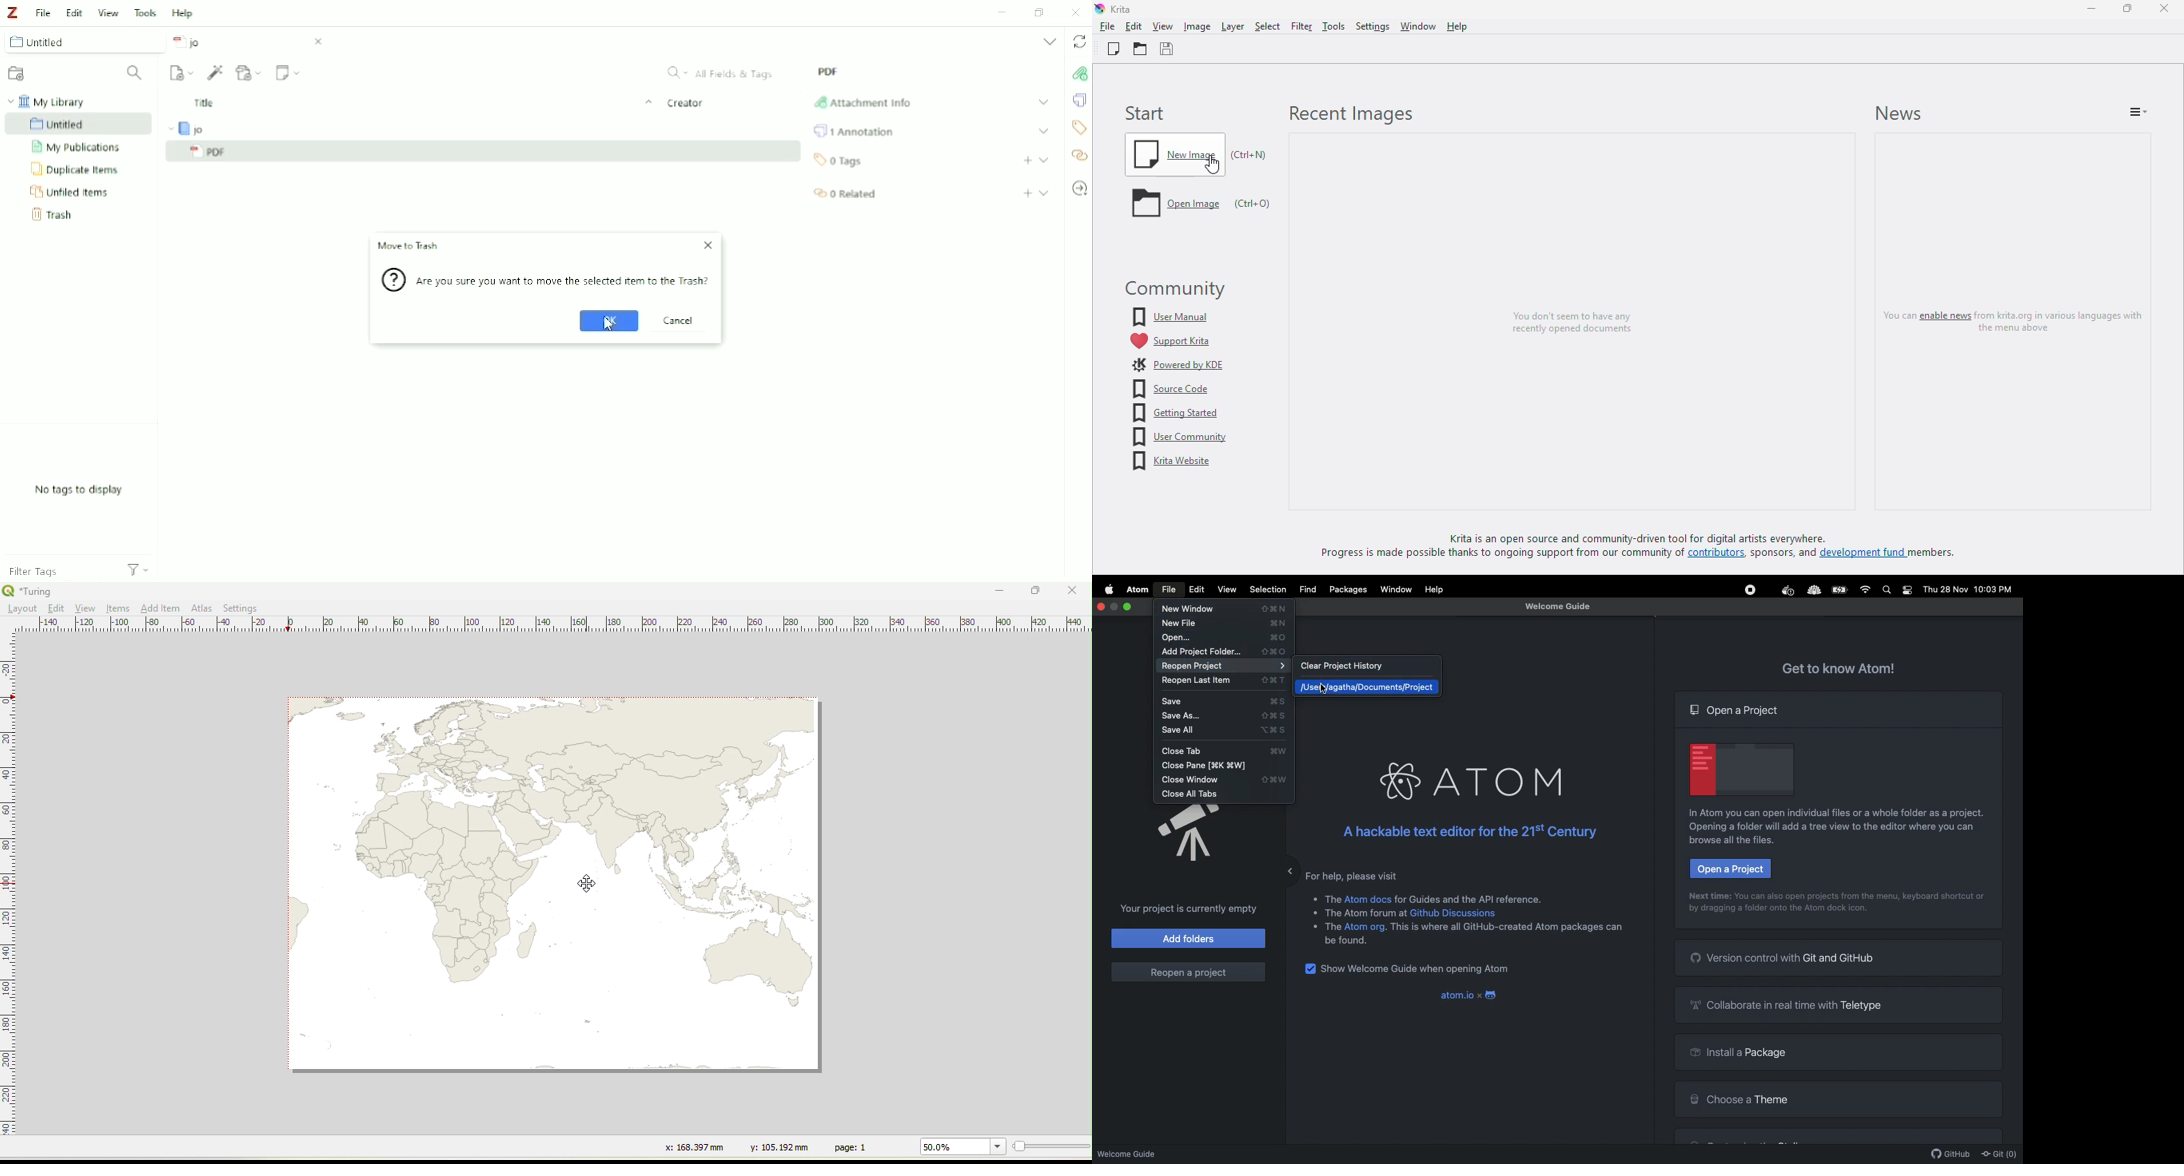 The width and height of the screenshot is (2184, 1176). Describe the element at coordinates (1139, 590) in the screenshot. I see `Atom` at that location.